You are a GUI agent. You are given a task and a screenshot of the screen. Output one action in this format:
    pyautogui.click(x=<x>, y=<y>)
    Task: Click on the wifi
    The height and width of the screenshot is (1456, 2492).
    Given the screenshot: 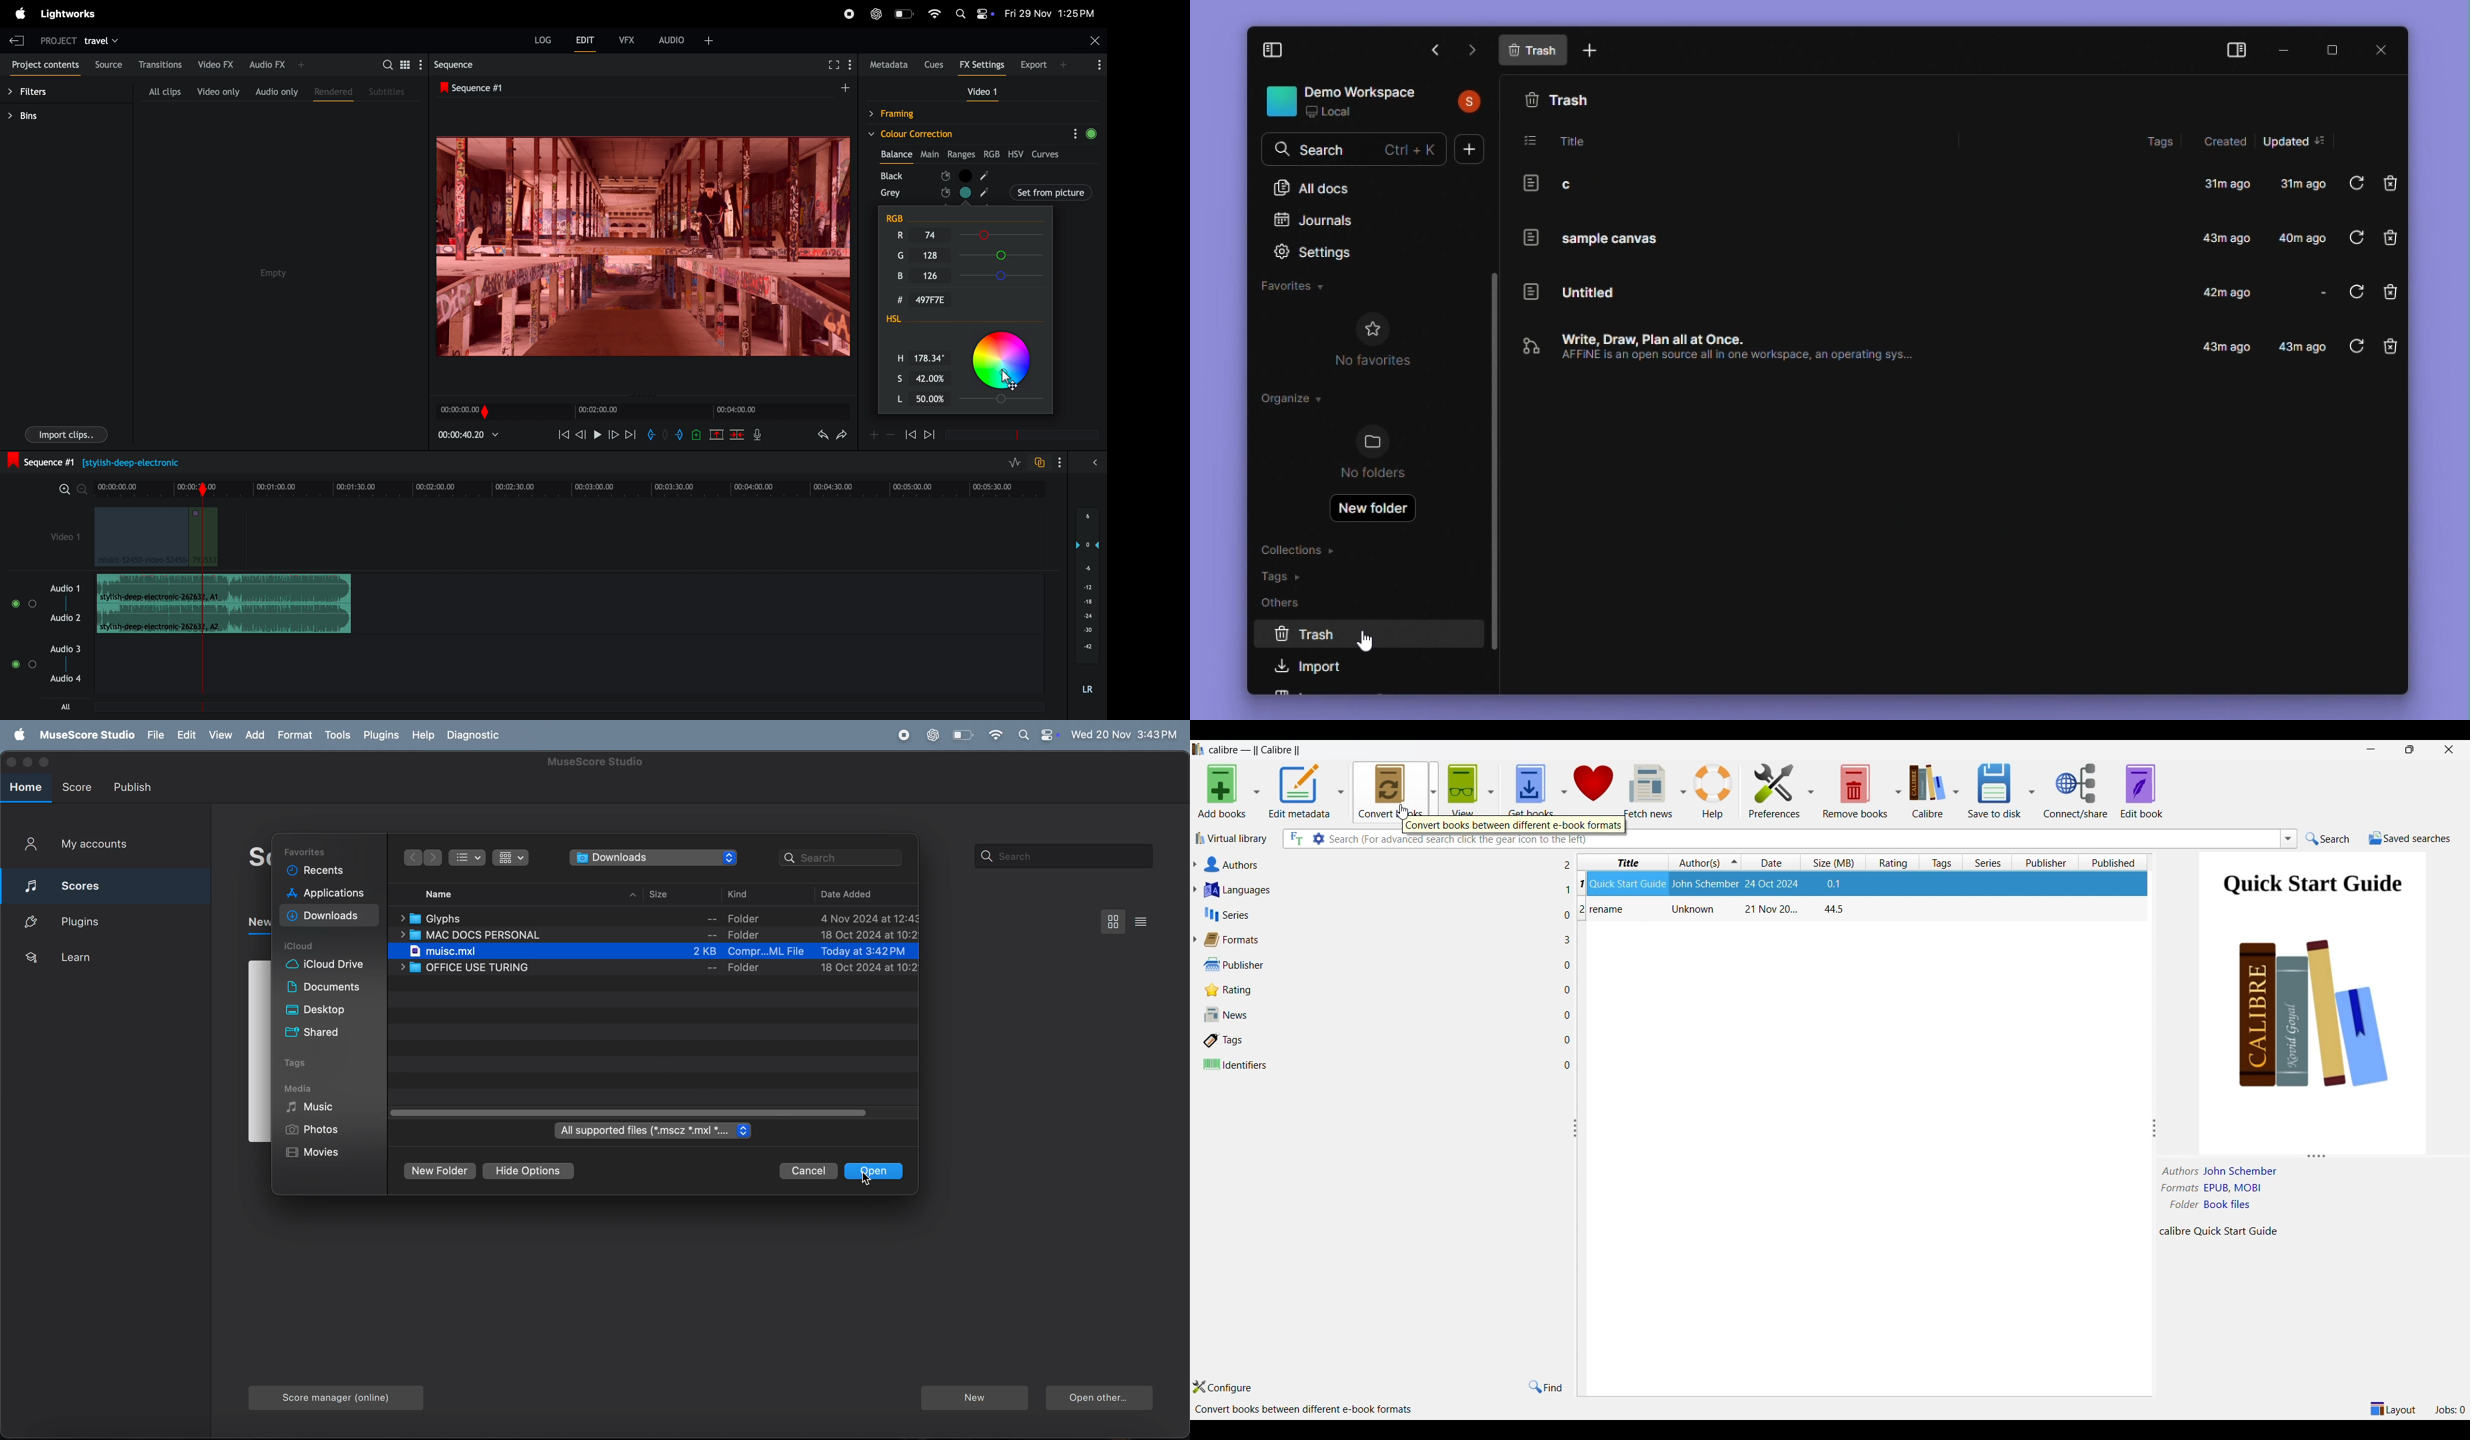 What is the action you would take?
    pyautogui.click(x=996, y=735)
    